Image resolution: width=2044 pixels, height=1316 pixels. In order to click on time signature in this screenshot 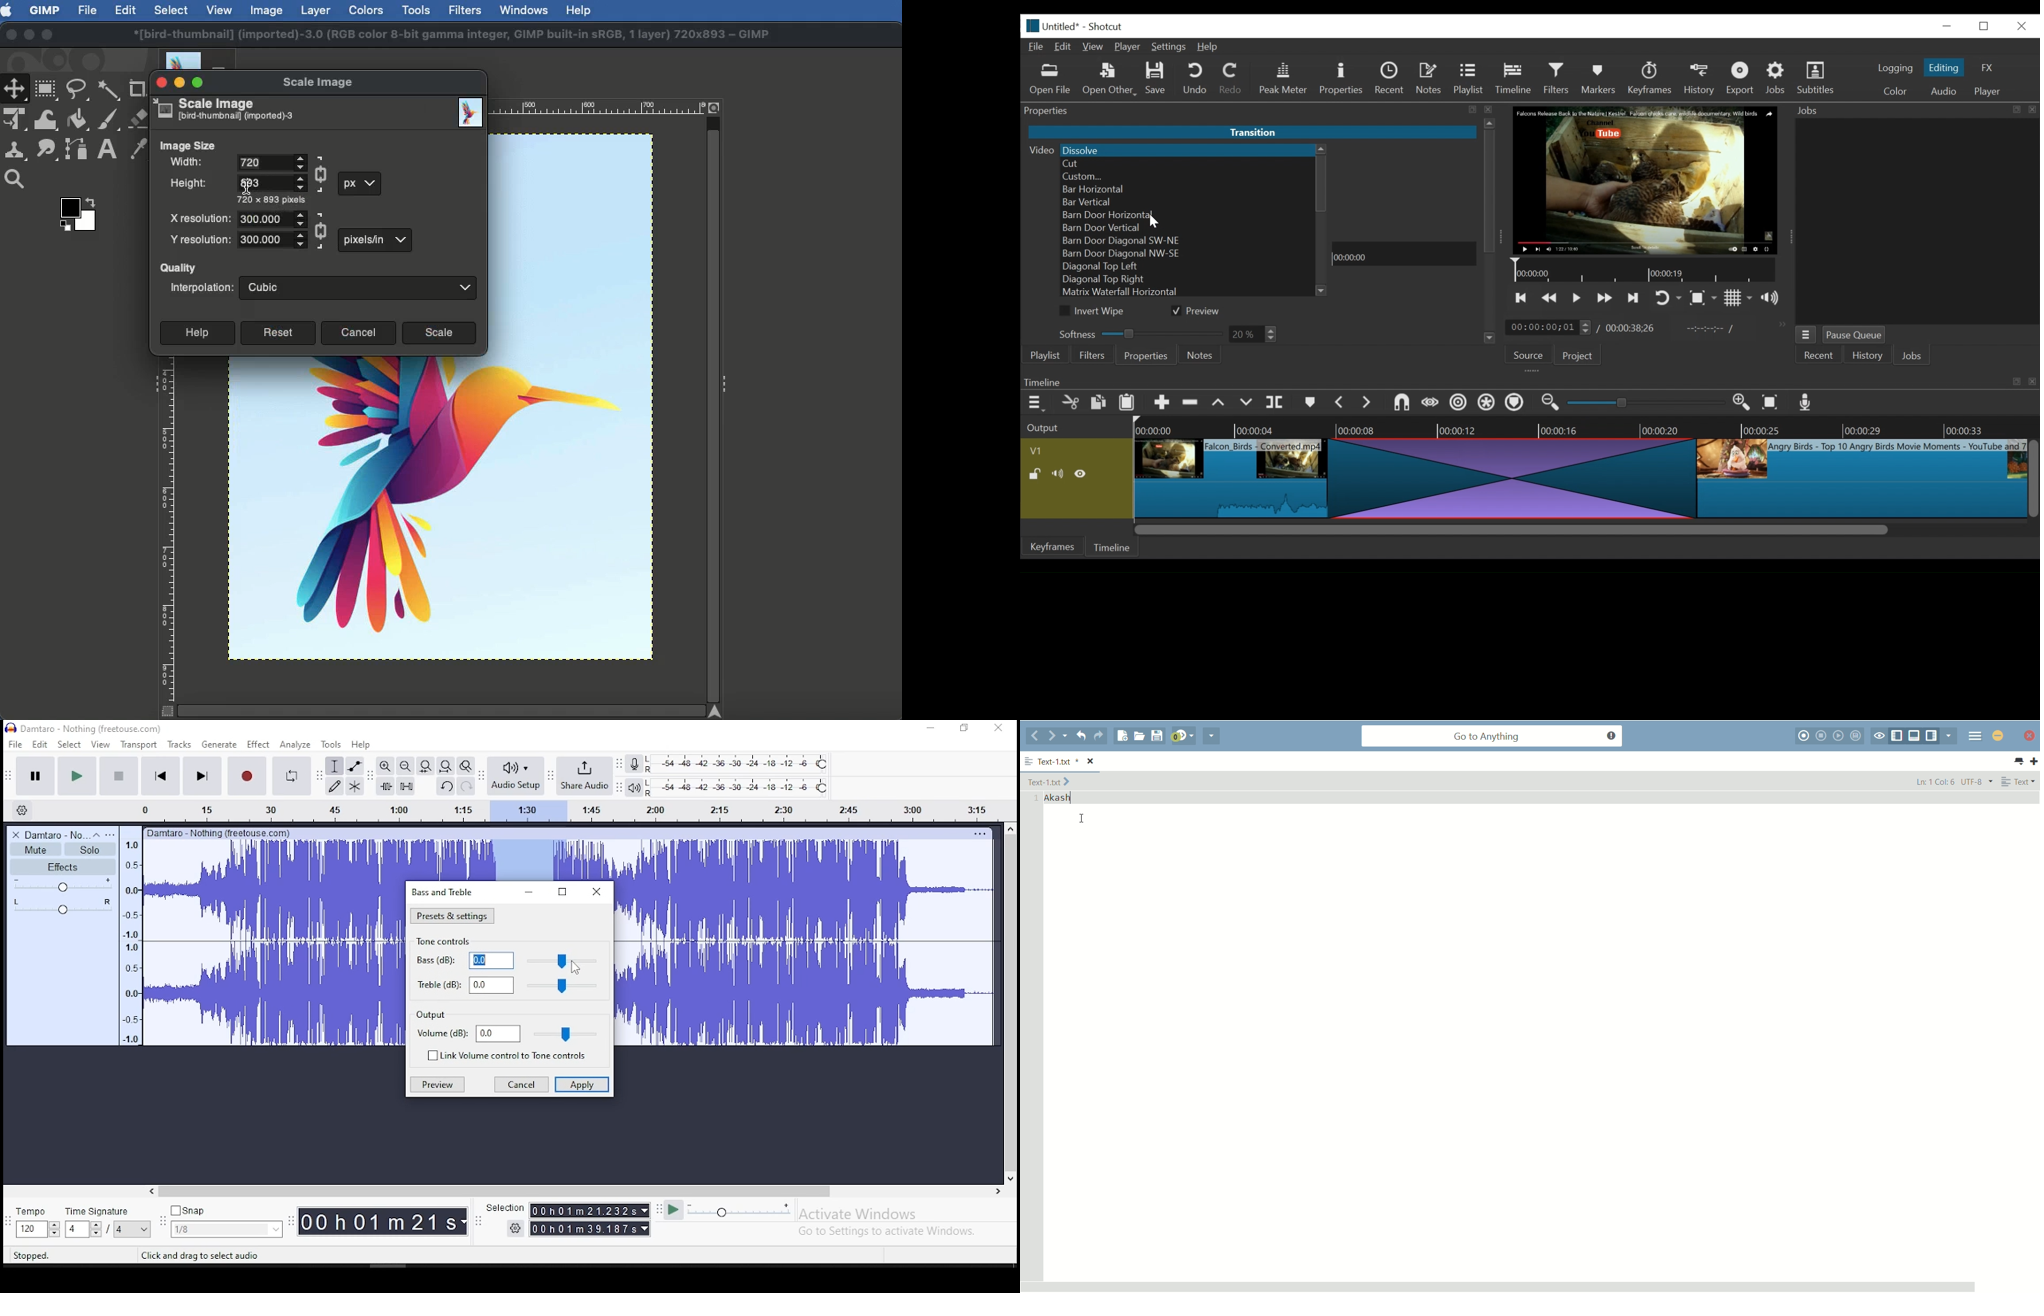, I will do `click(108, 1212)`.